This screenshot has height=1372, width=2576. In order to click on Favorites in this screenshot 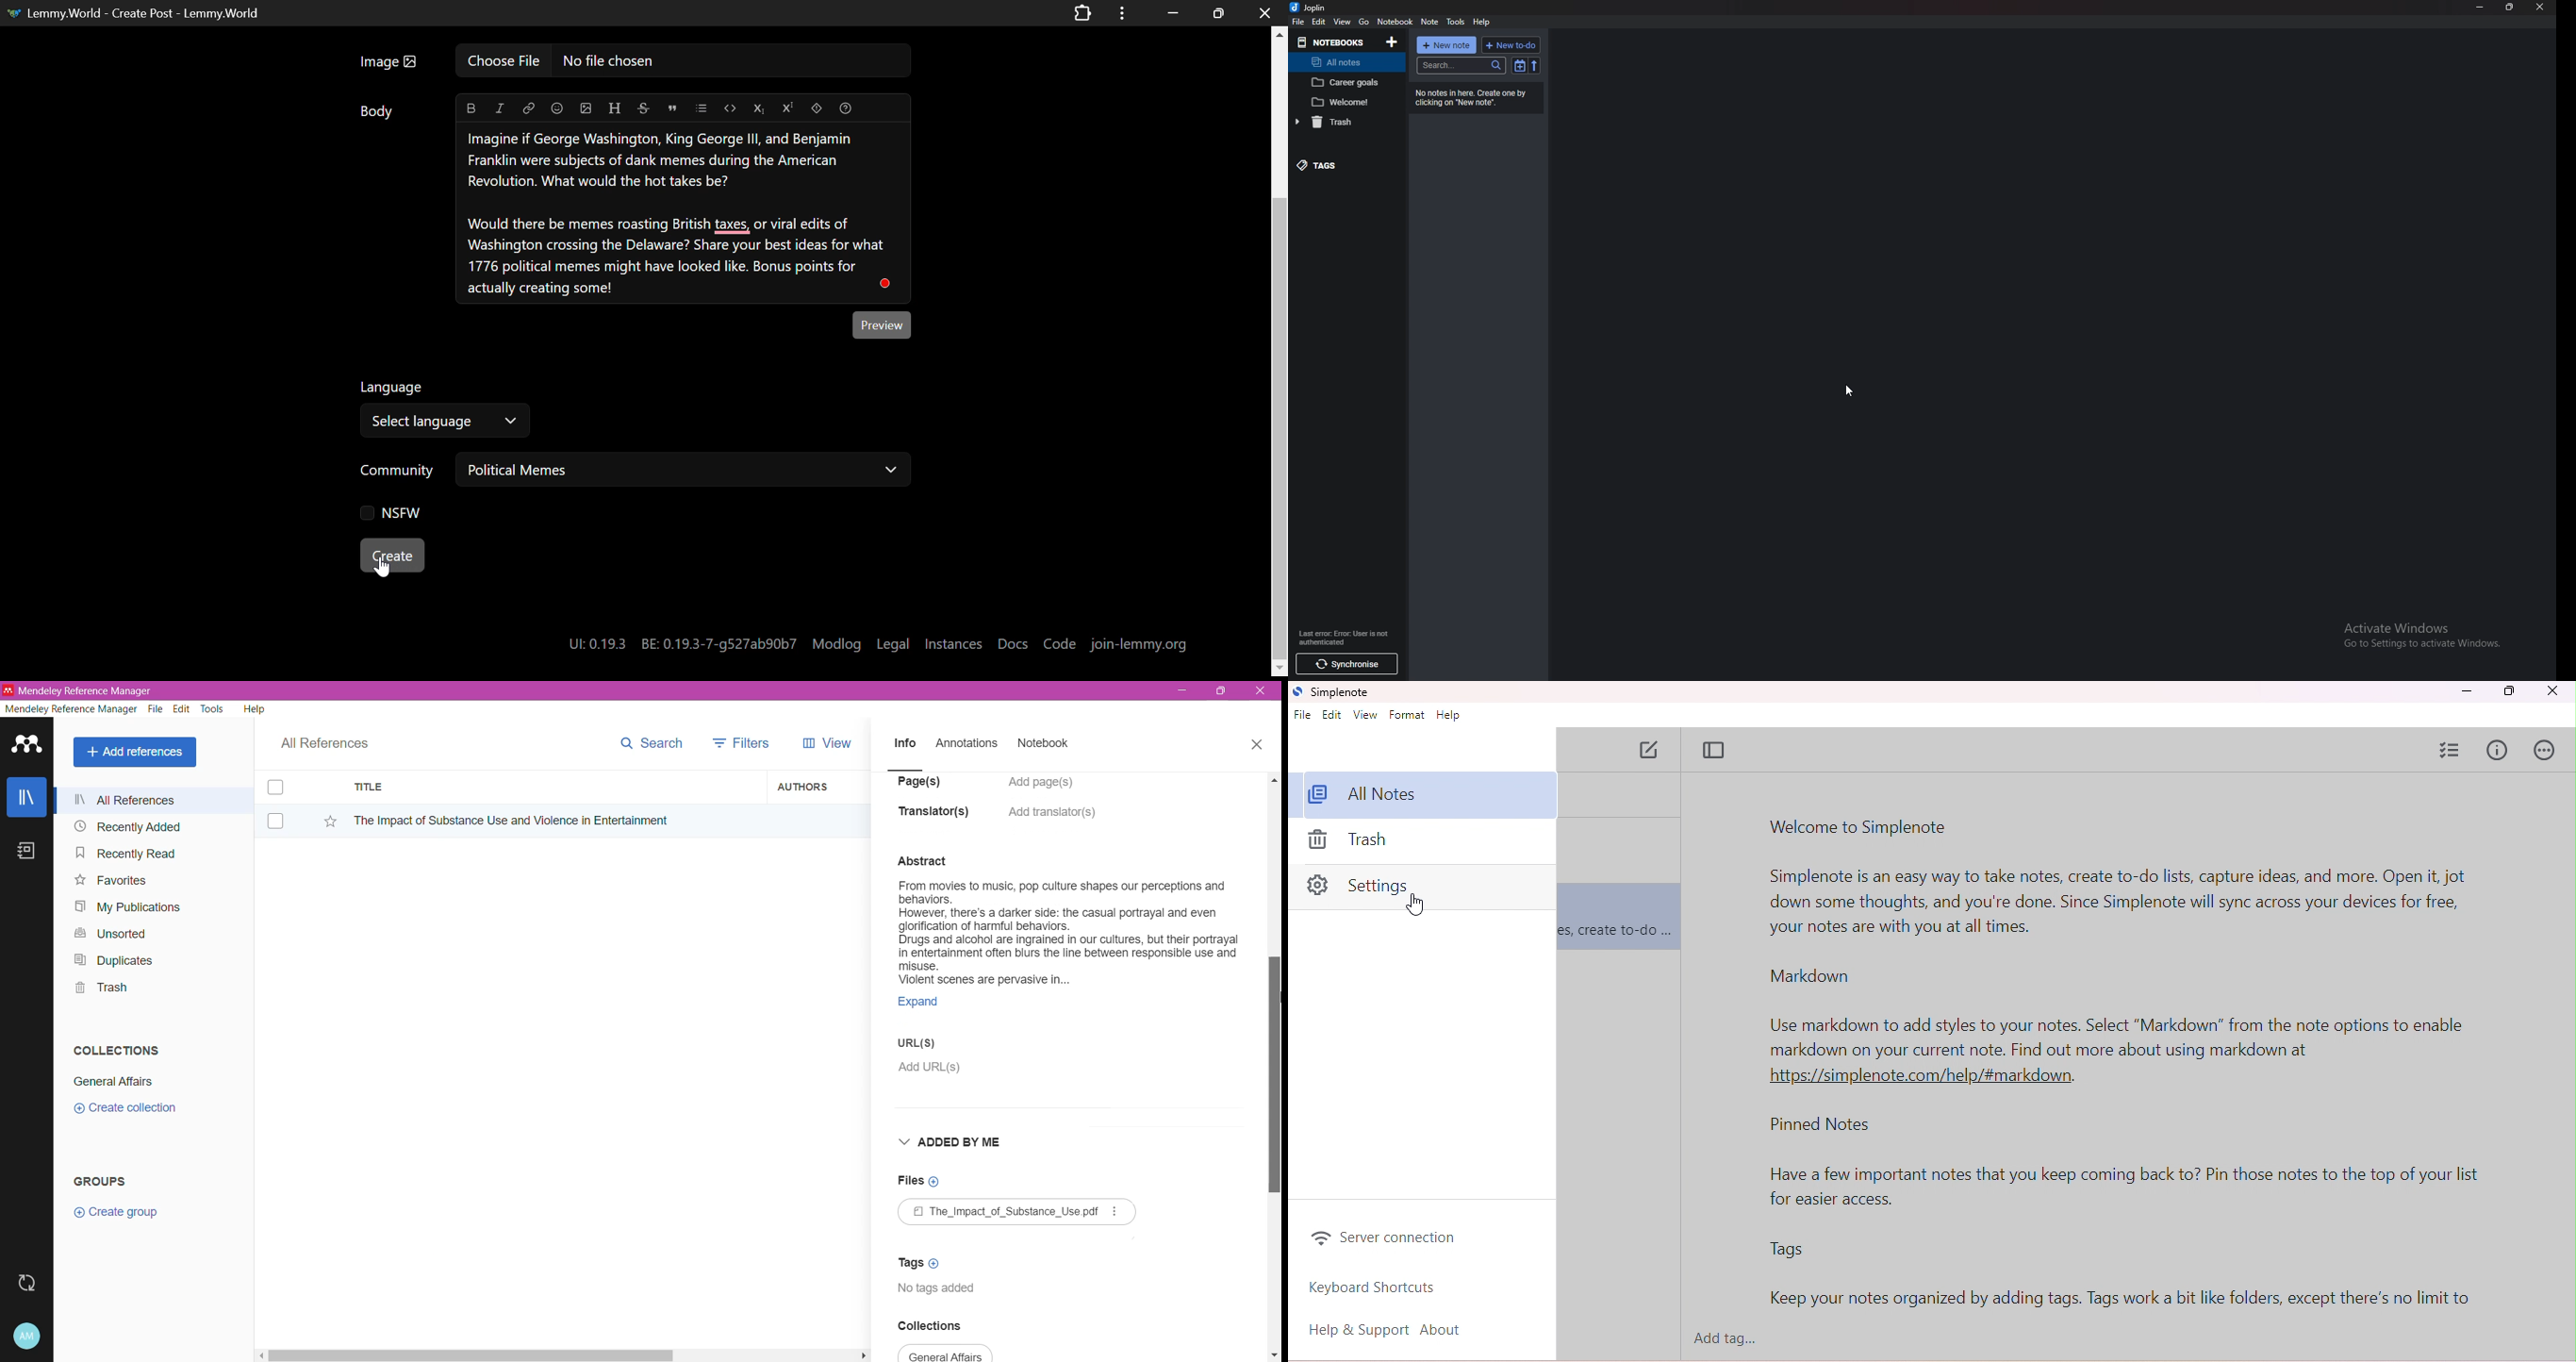, I will do `click(109, 881)`.